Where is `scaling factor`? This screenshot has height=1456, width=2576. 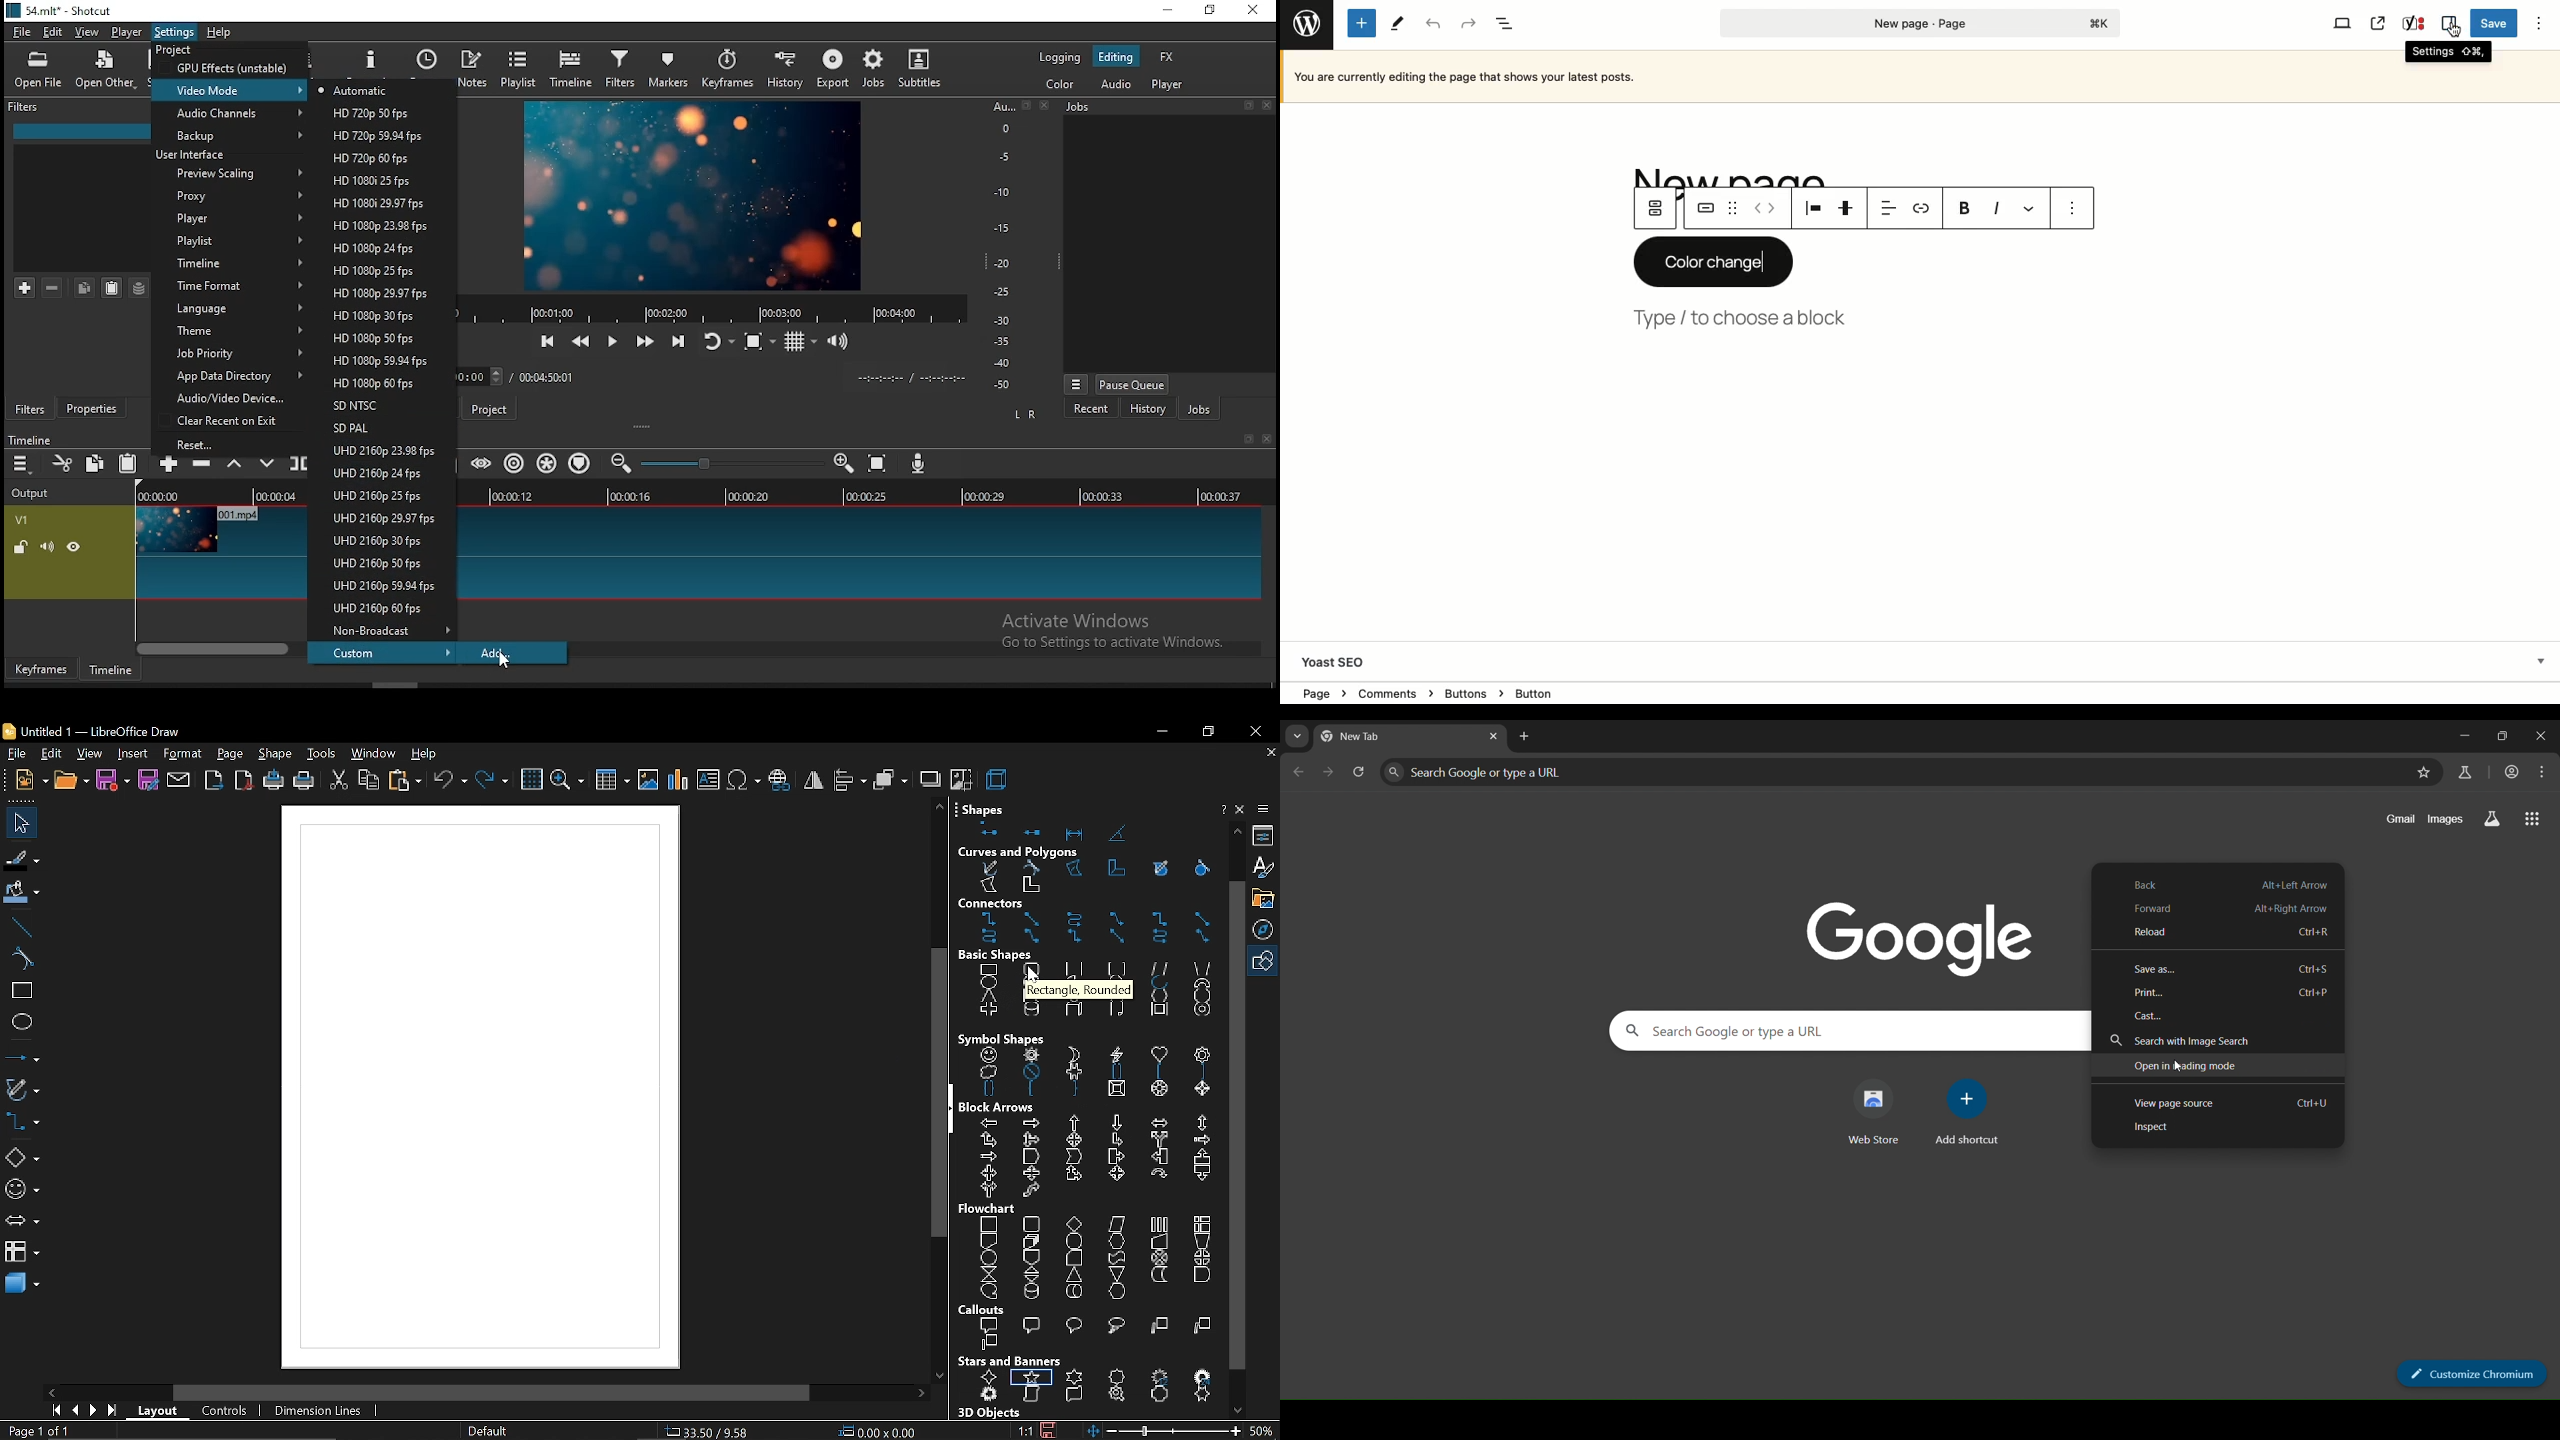
scaling factor is located at coordinates (1025, 1431).